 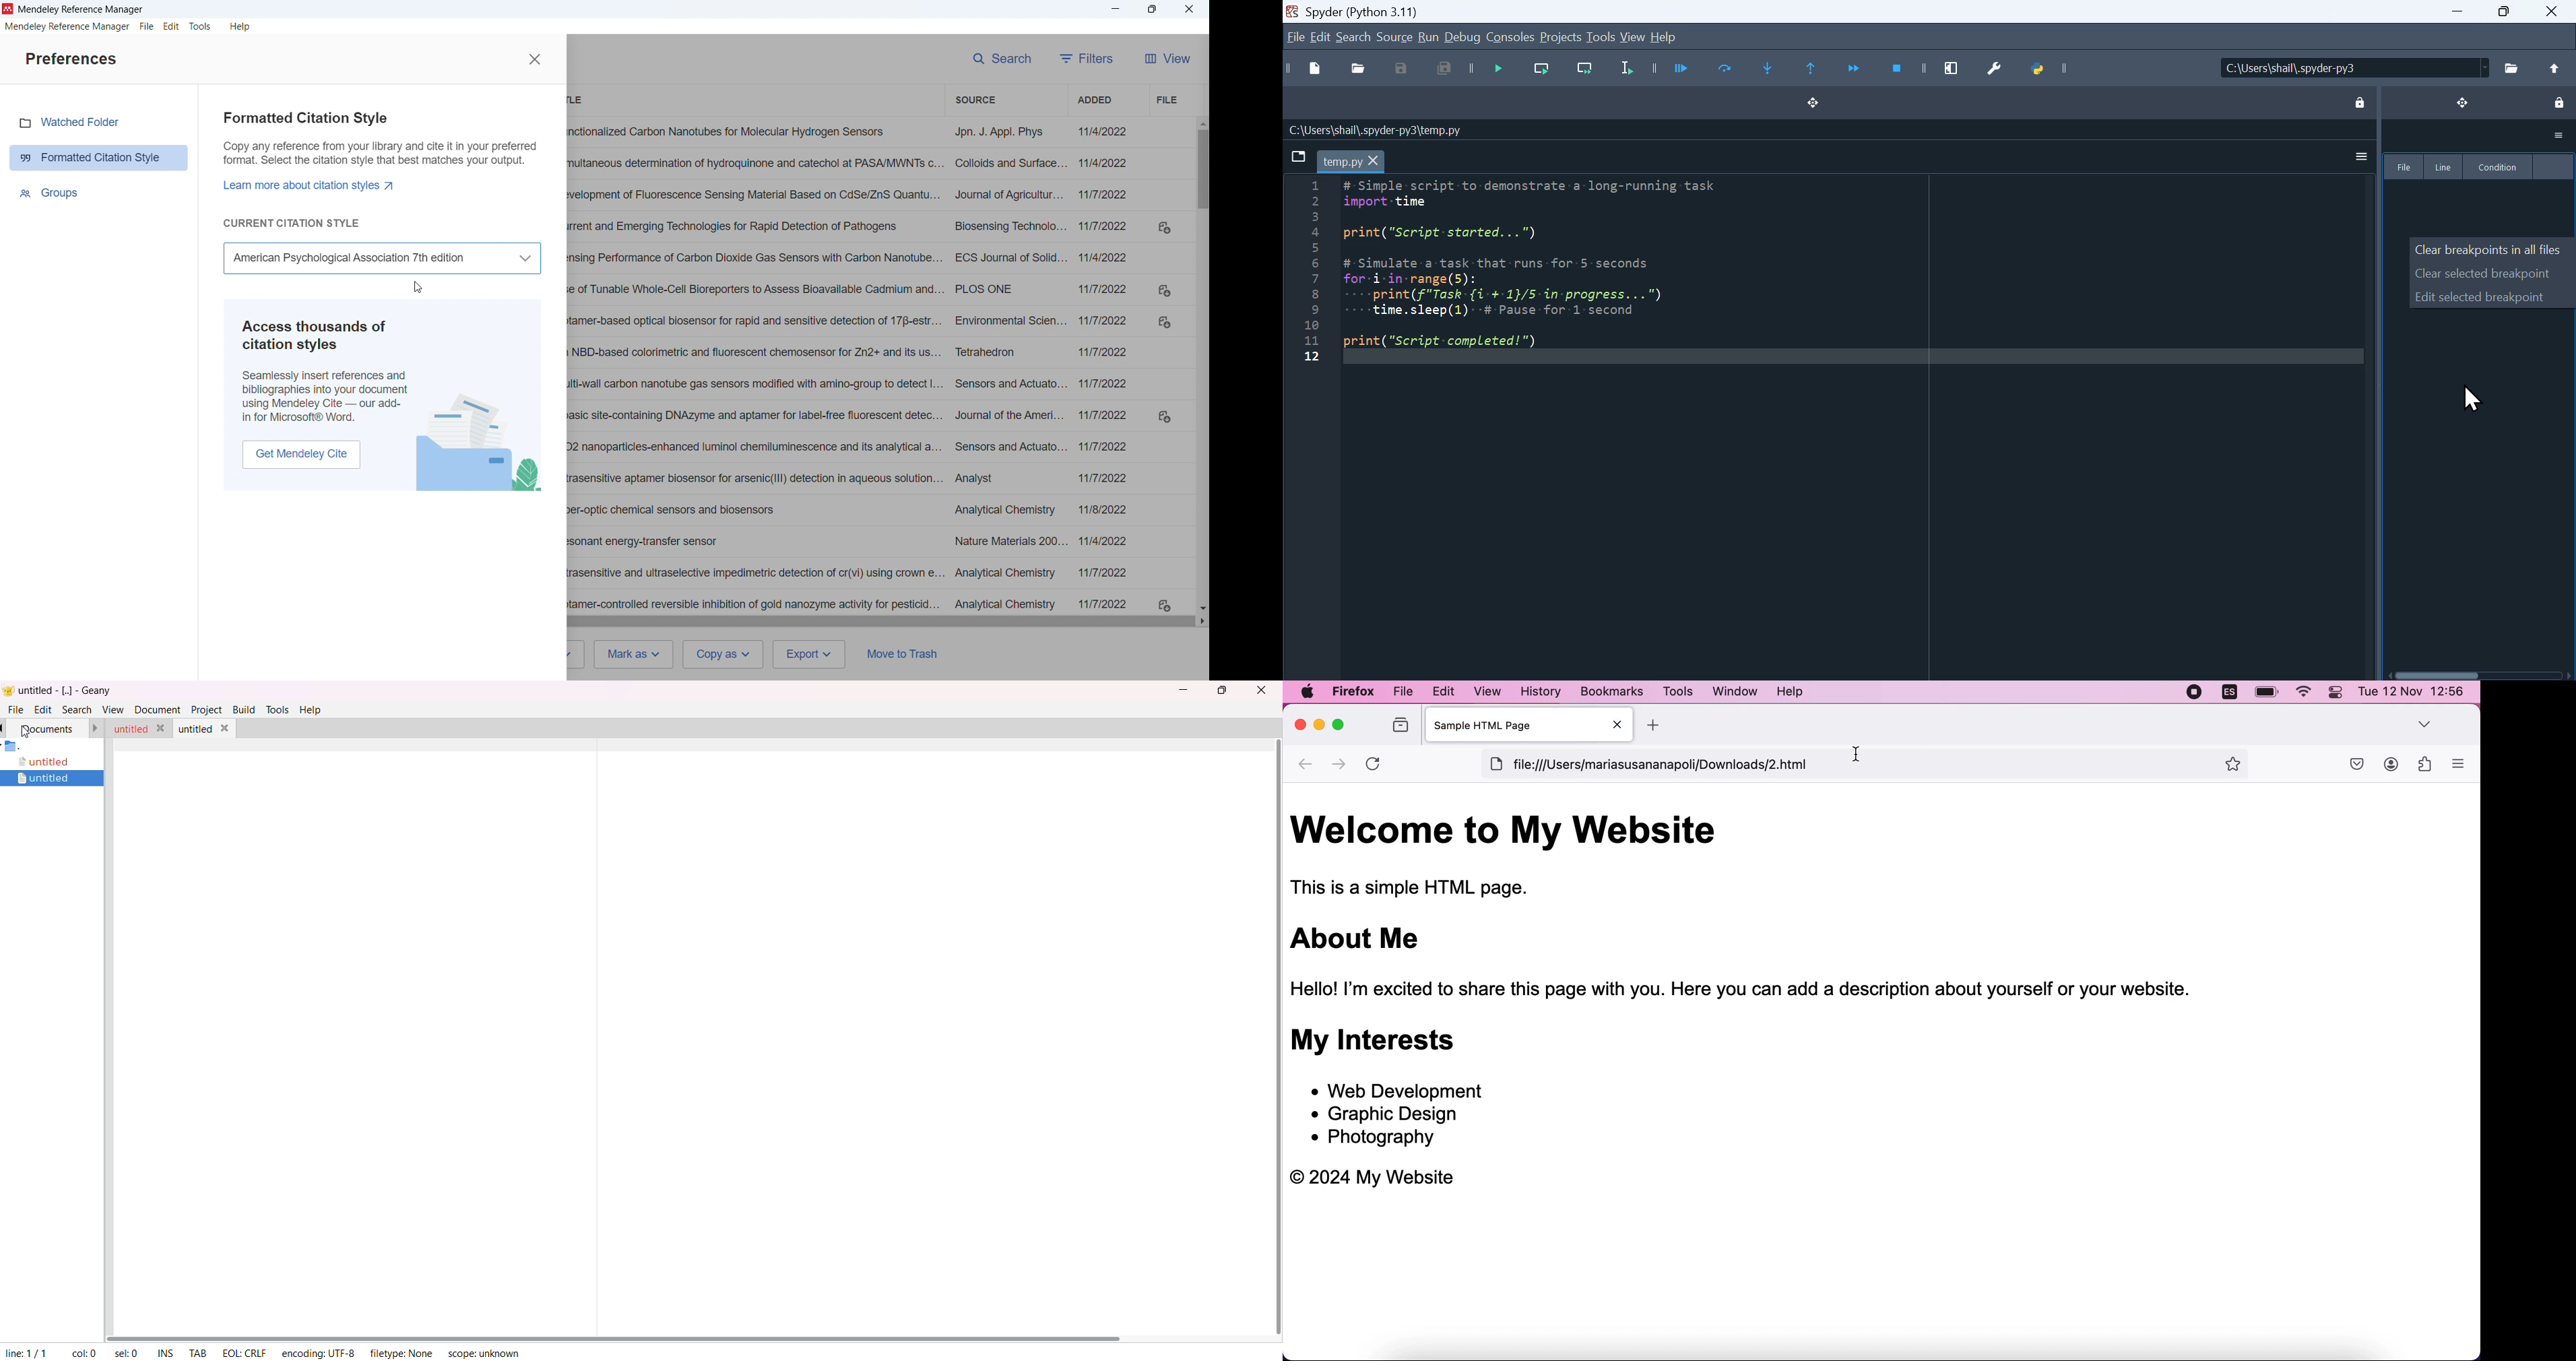 What do you see at coordinates (1825, 1014) in the screenshot?
I see `This is an HTML page where it can be considered as a portfolio template where the user showcases their interests and welcomes the audience ` at bounding box center [1825, 1014].